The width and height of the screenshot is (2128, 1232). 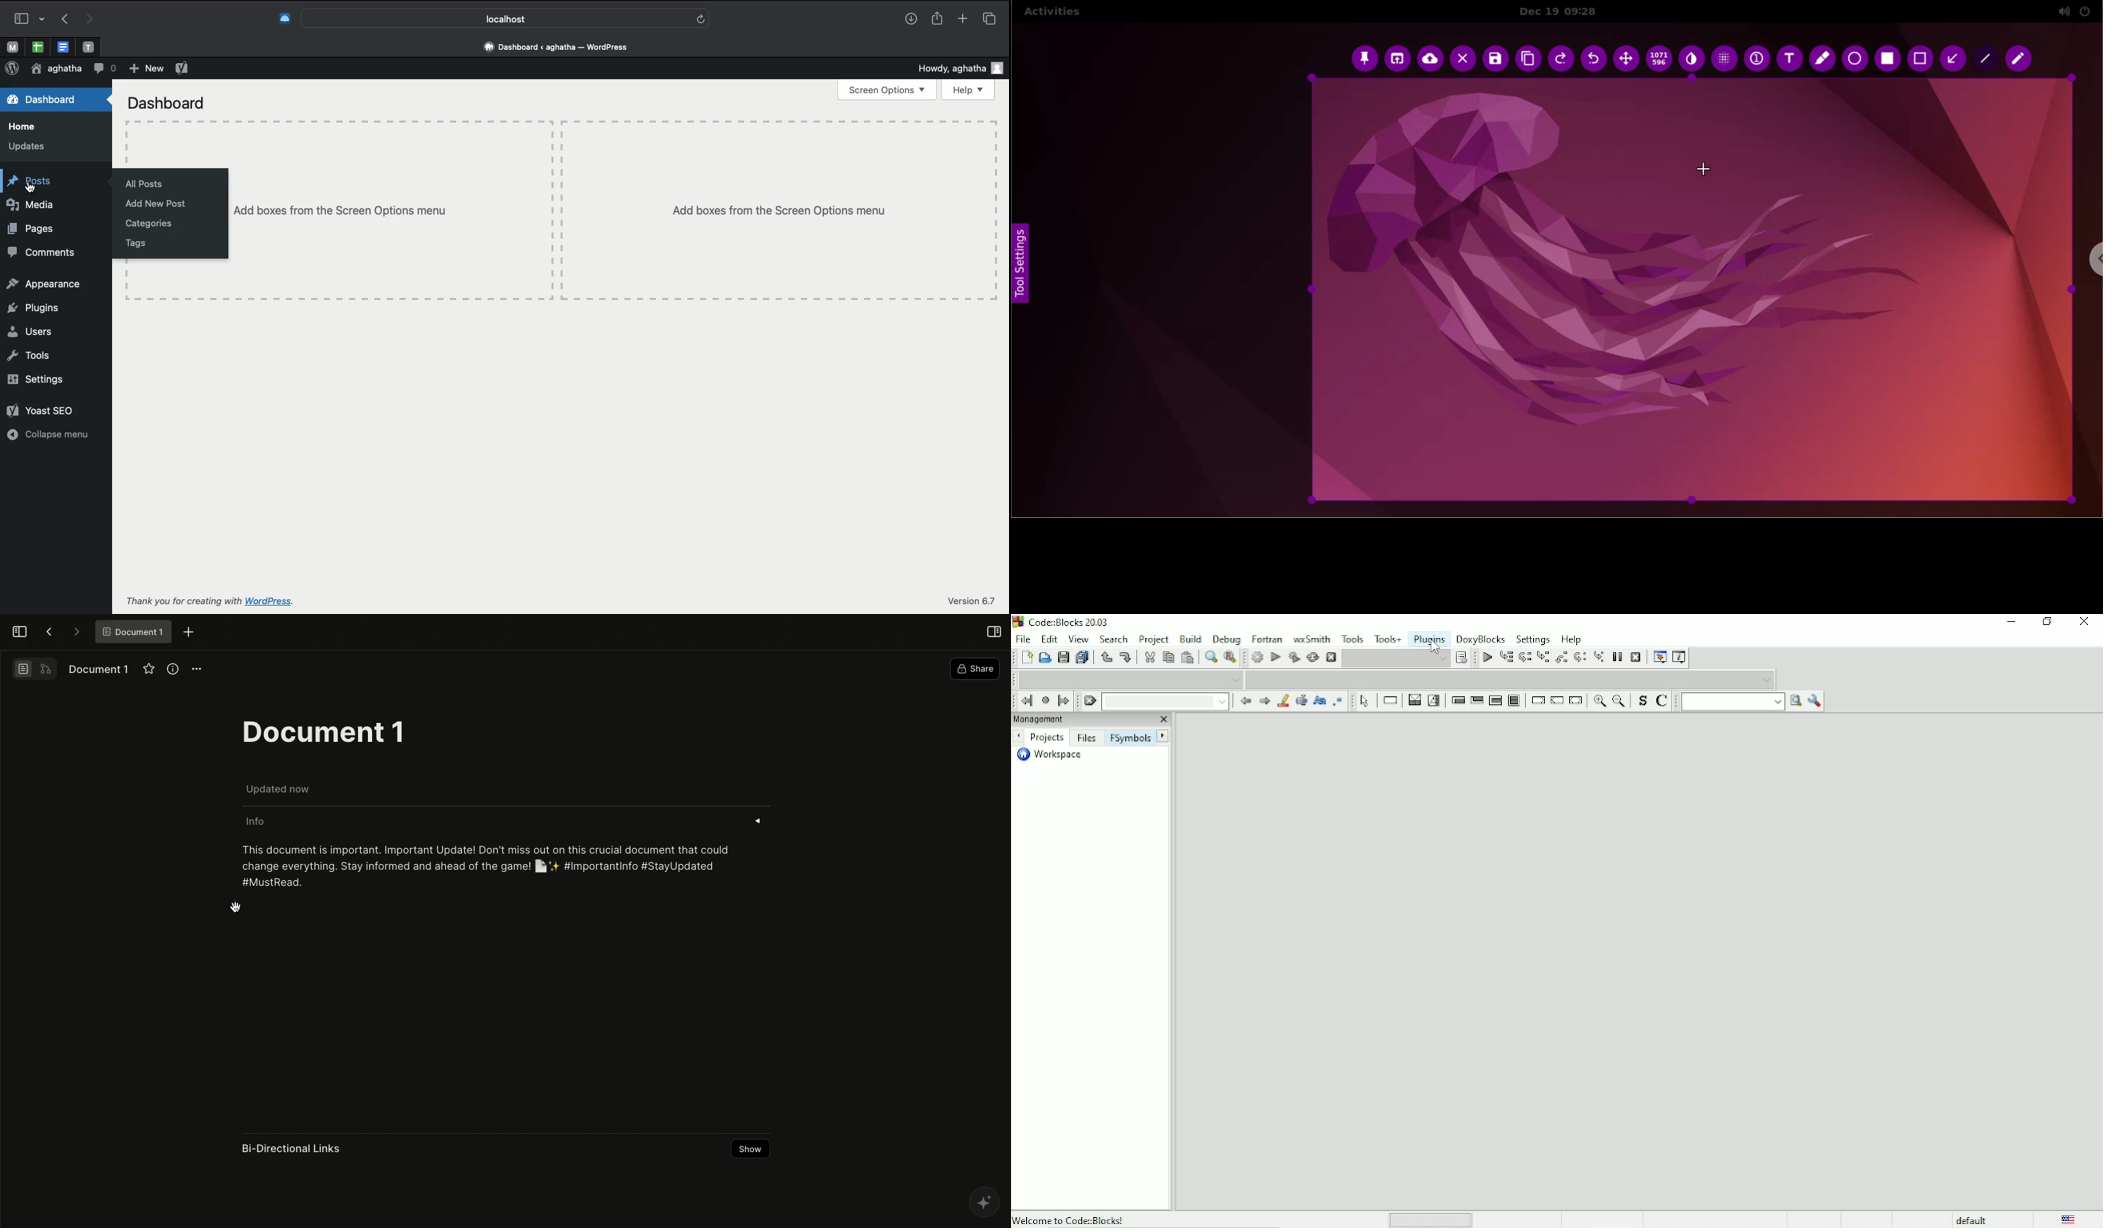 I want to click on Pinned tabs, so click(x=62, y=46).